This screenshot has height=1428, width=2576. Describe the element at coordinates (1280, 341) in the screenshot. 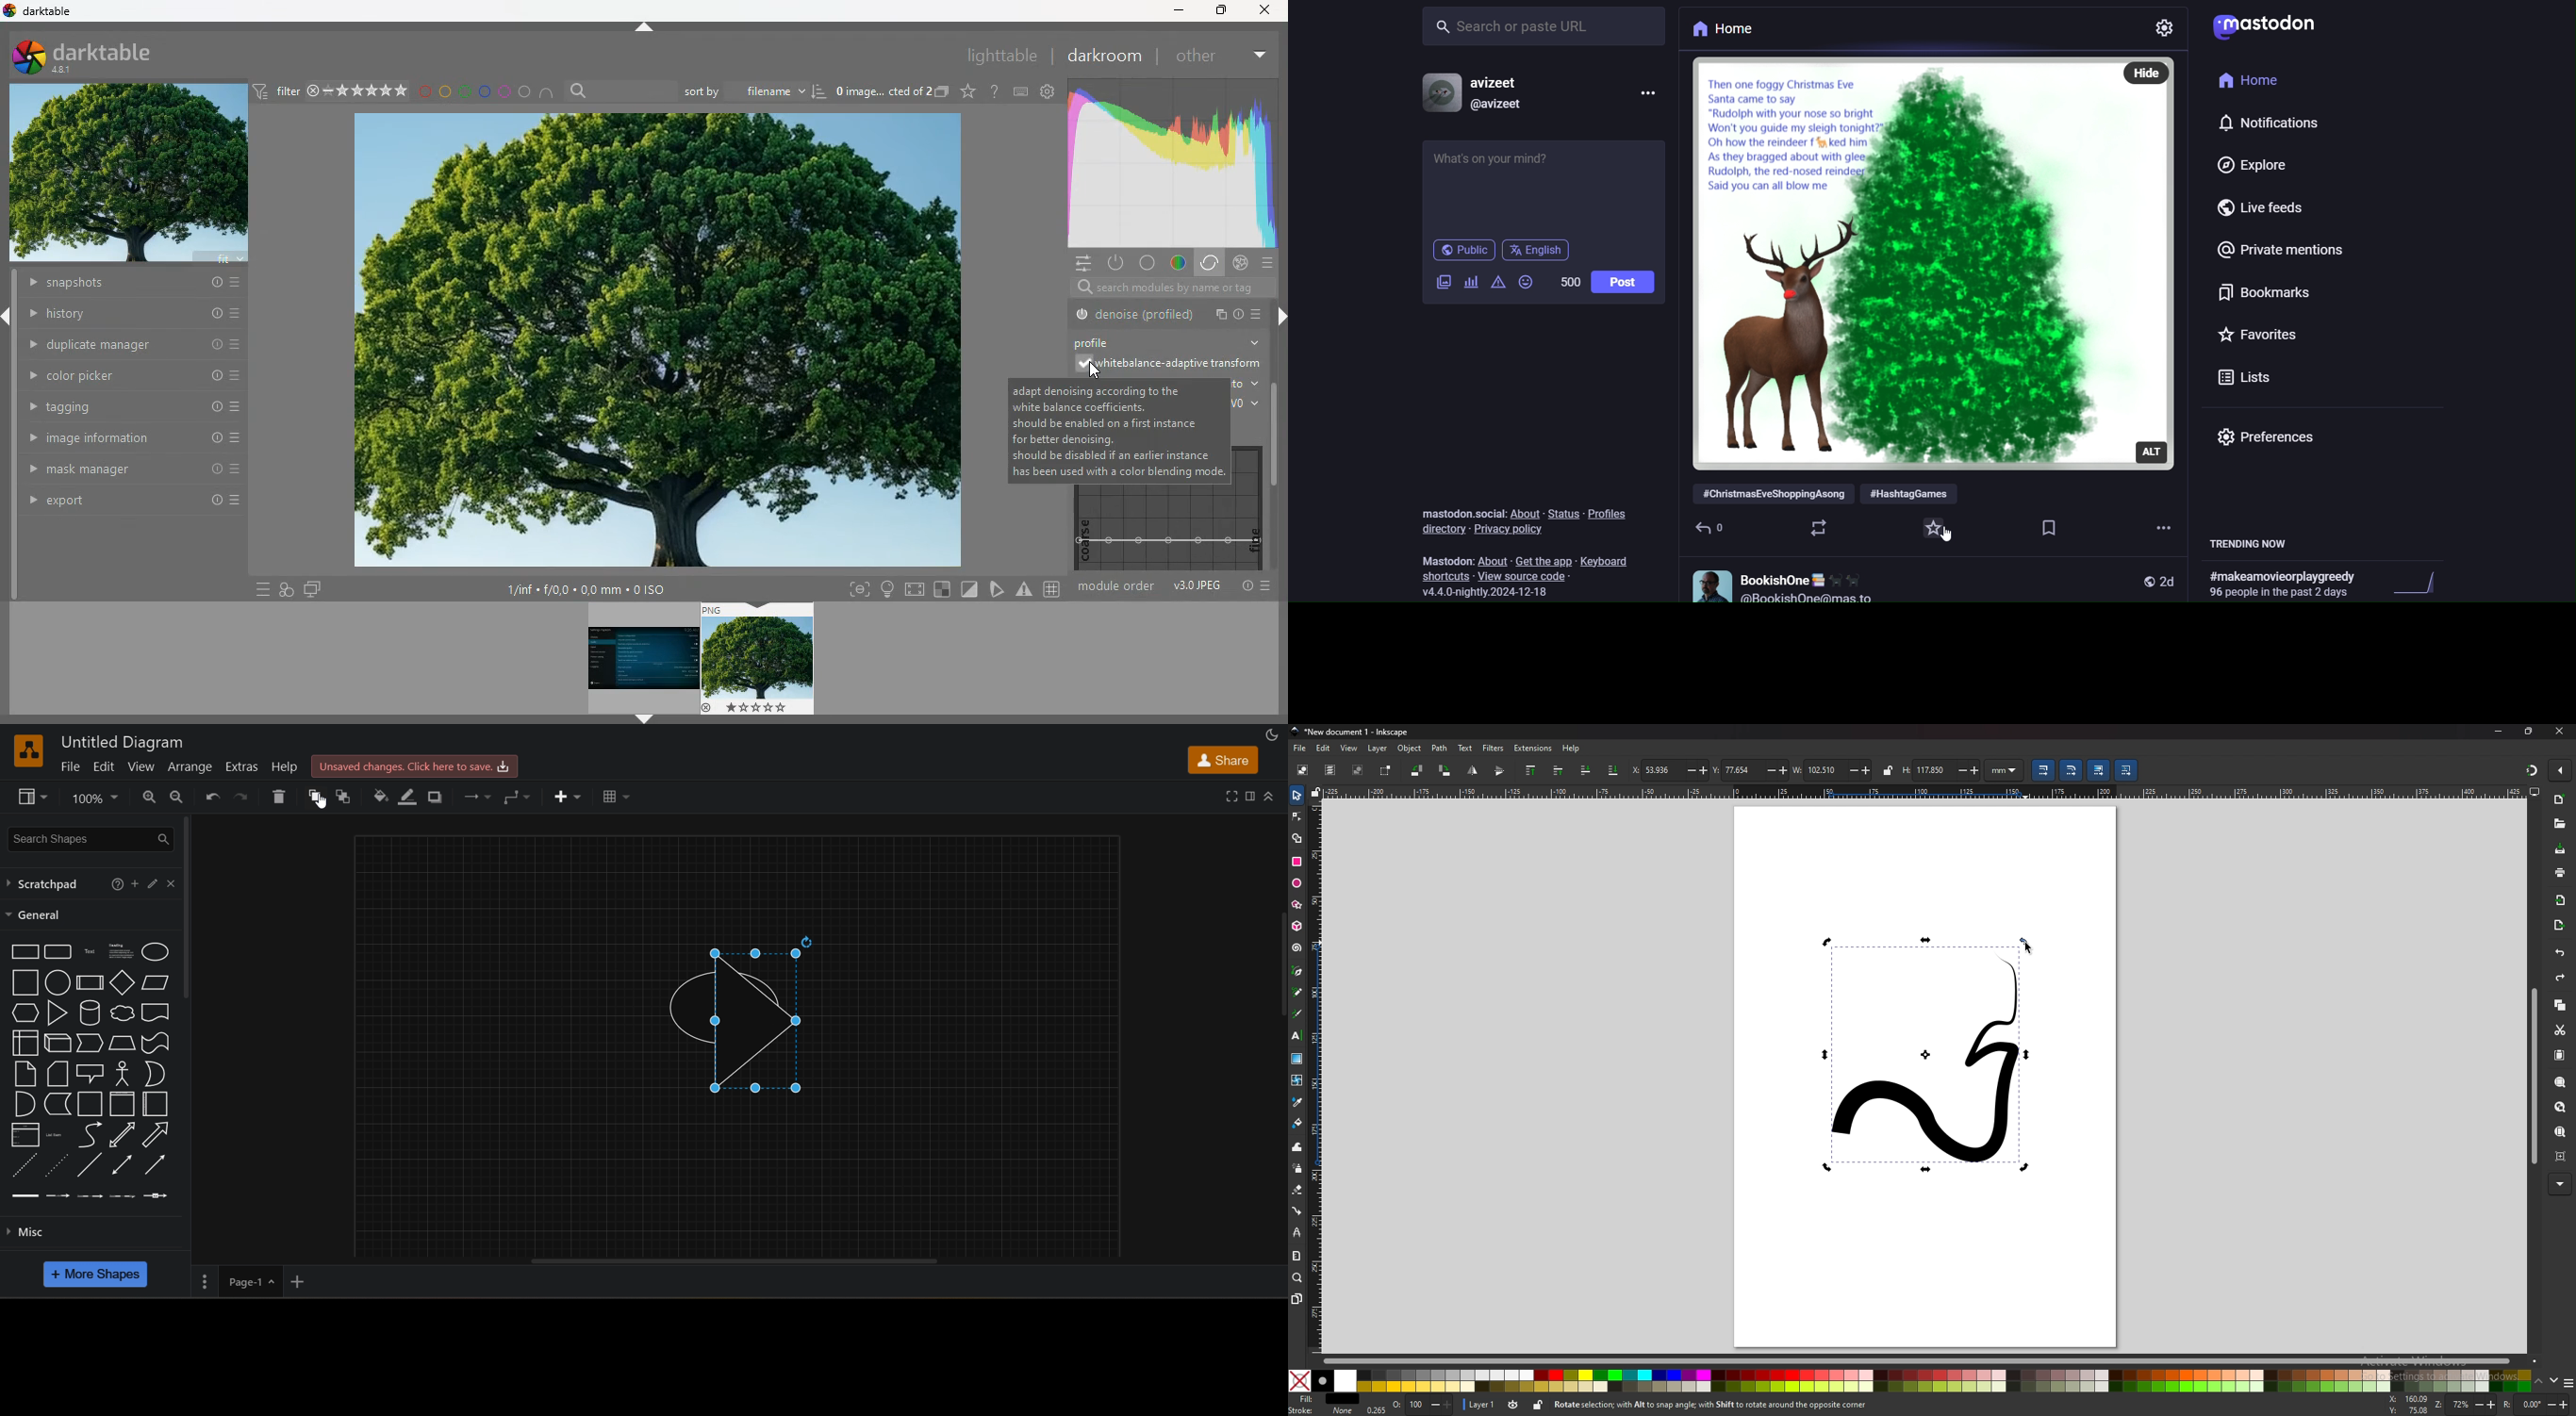

I see `scroll bar` at that location.